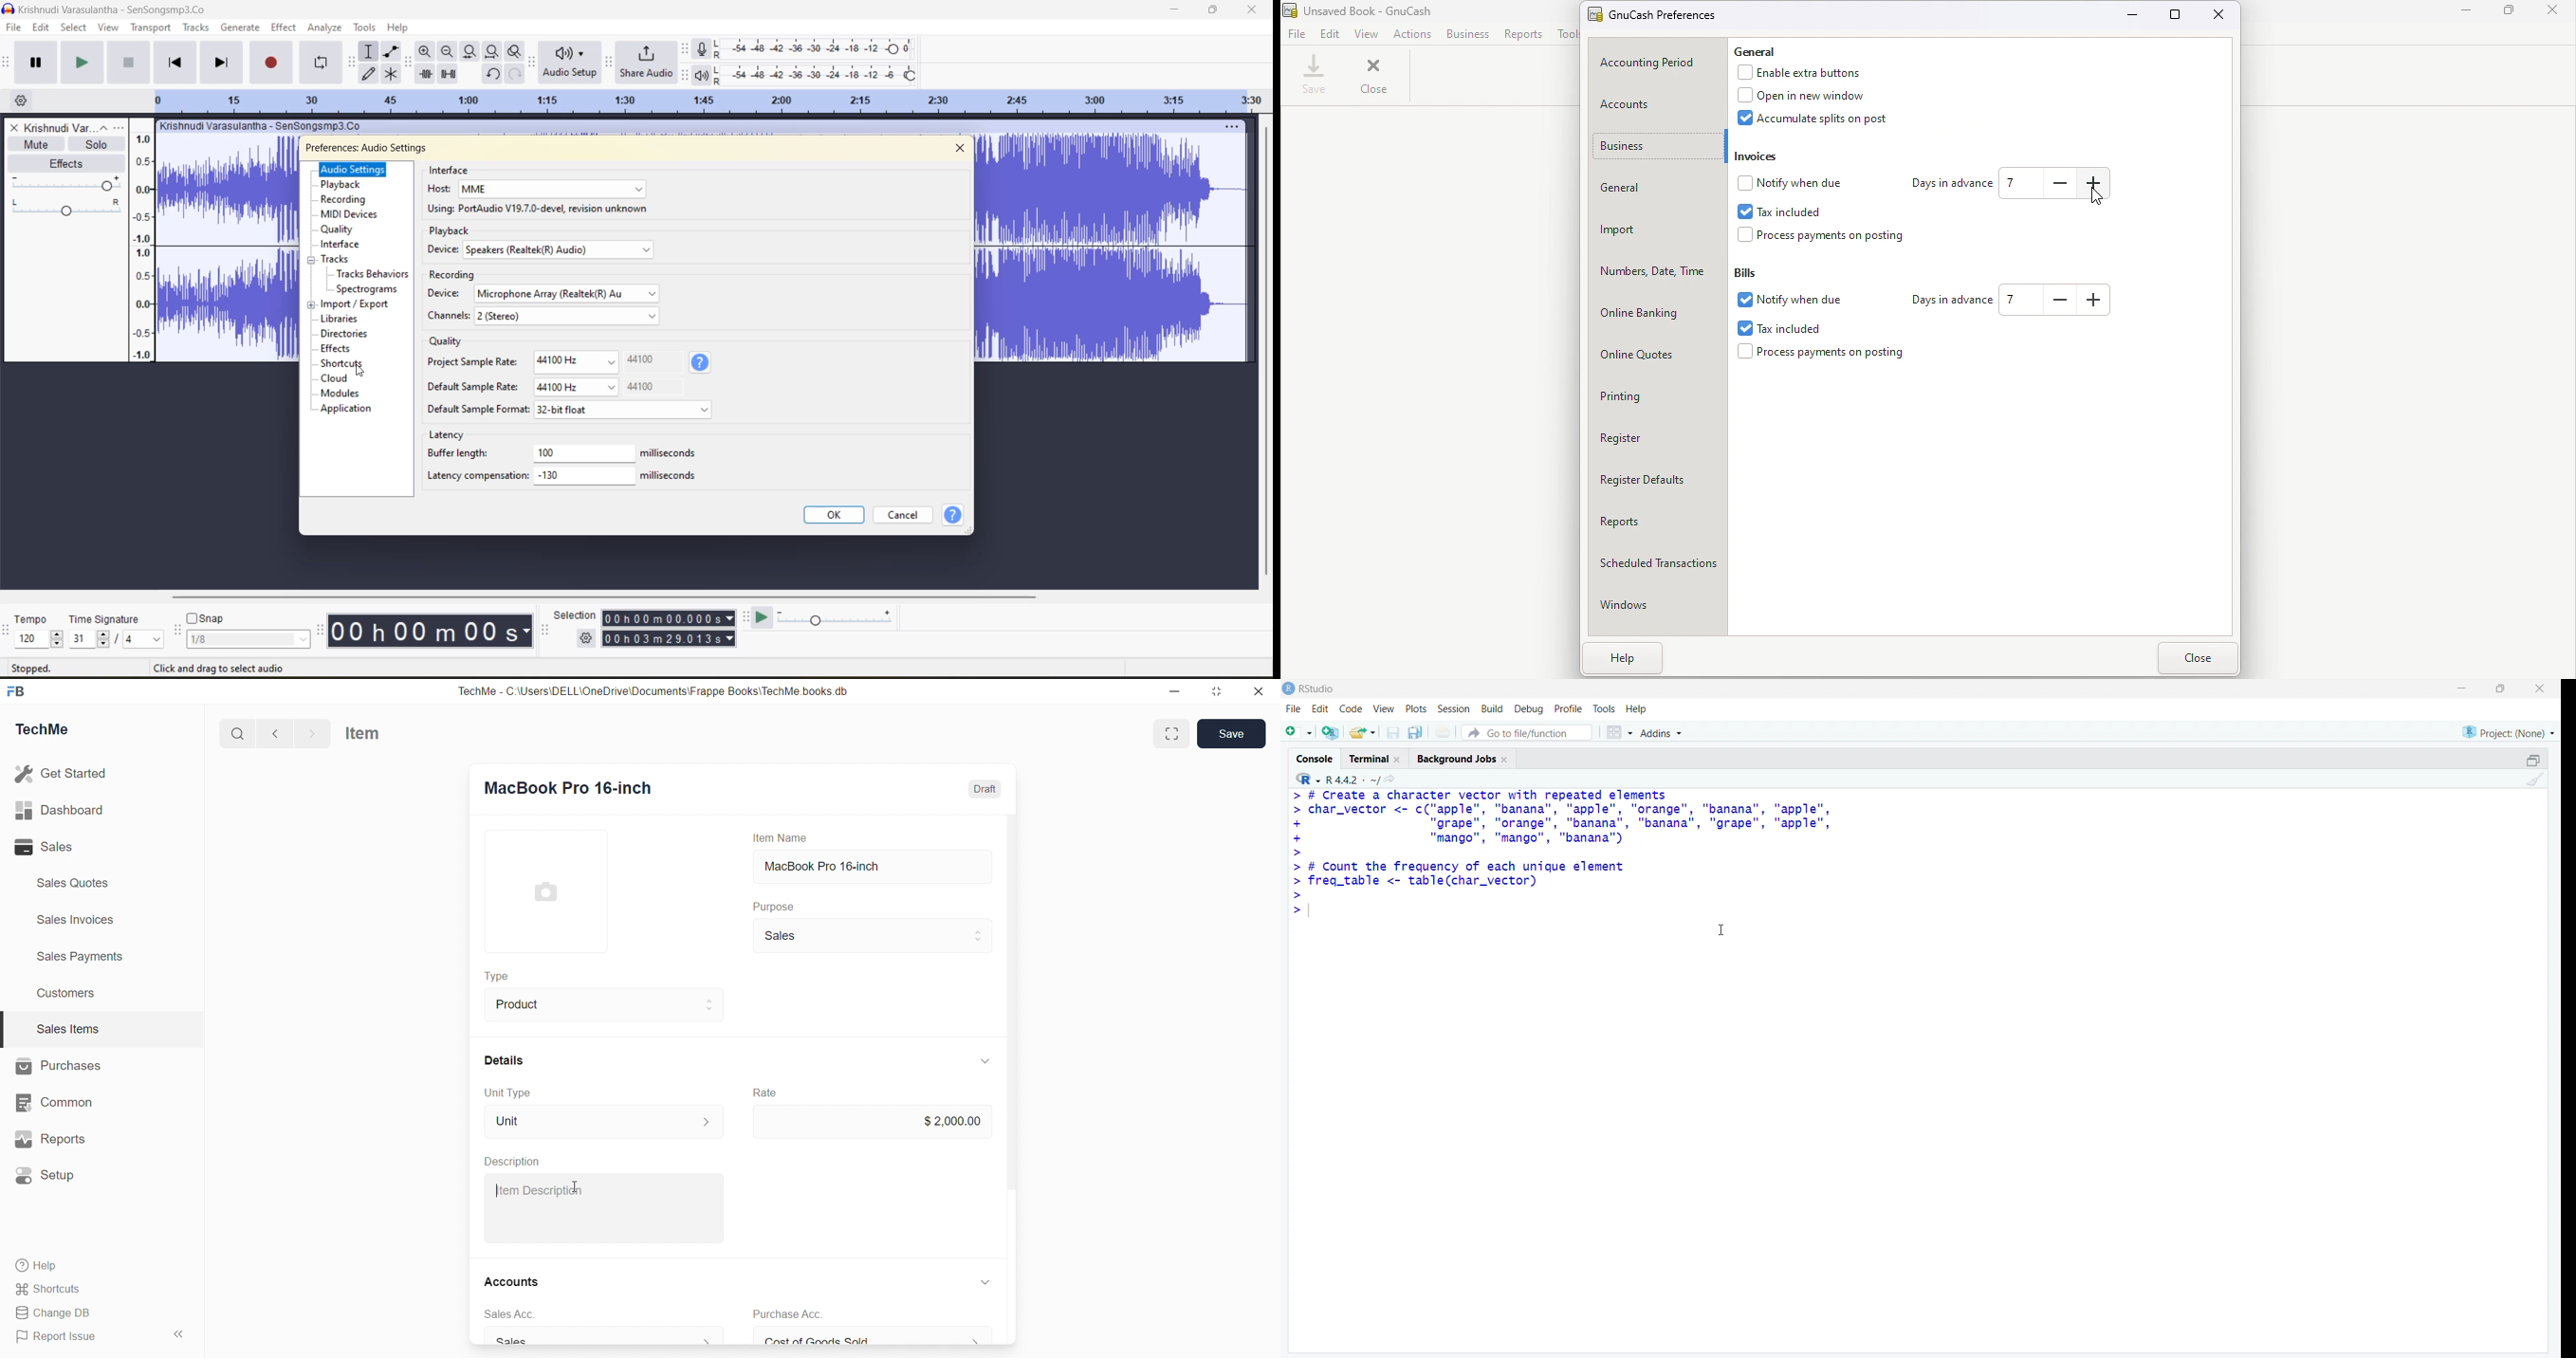  Describe the element at coordinates (450, 434) in the screenshot. I see `latency` at that location.